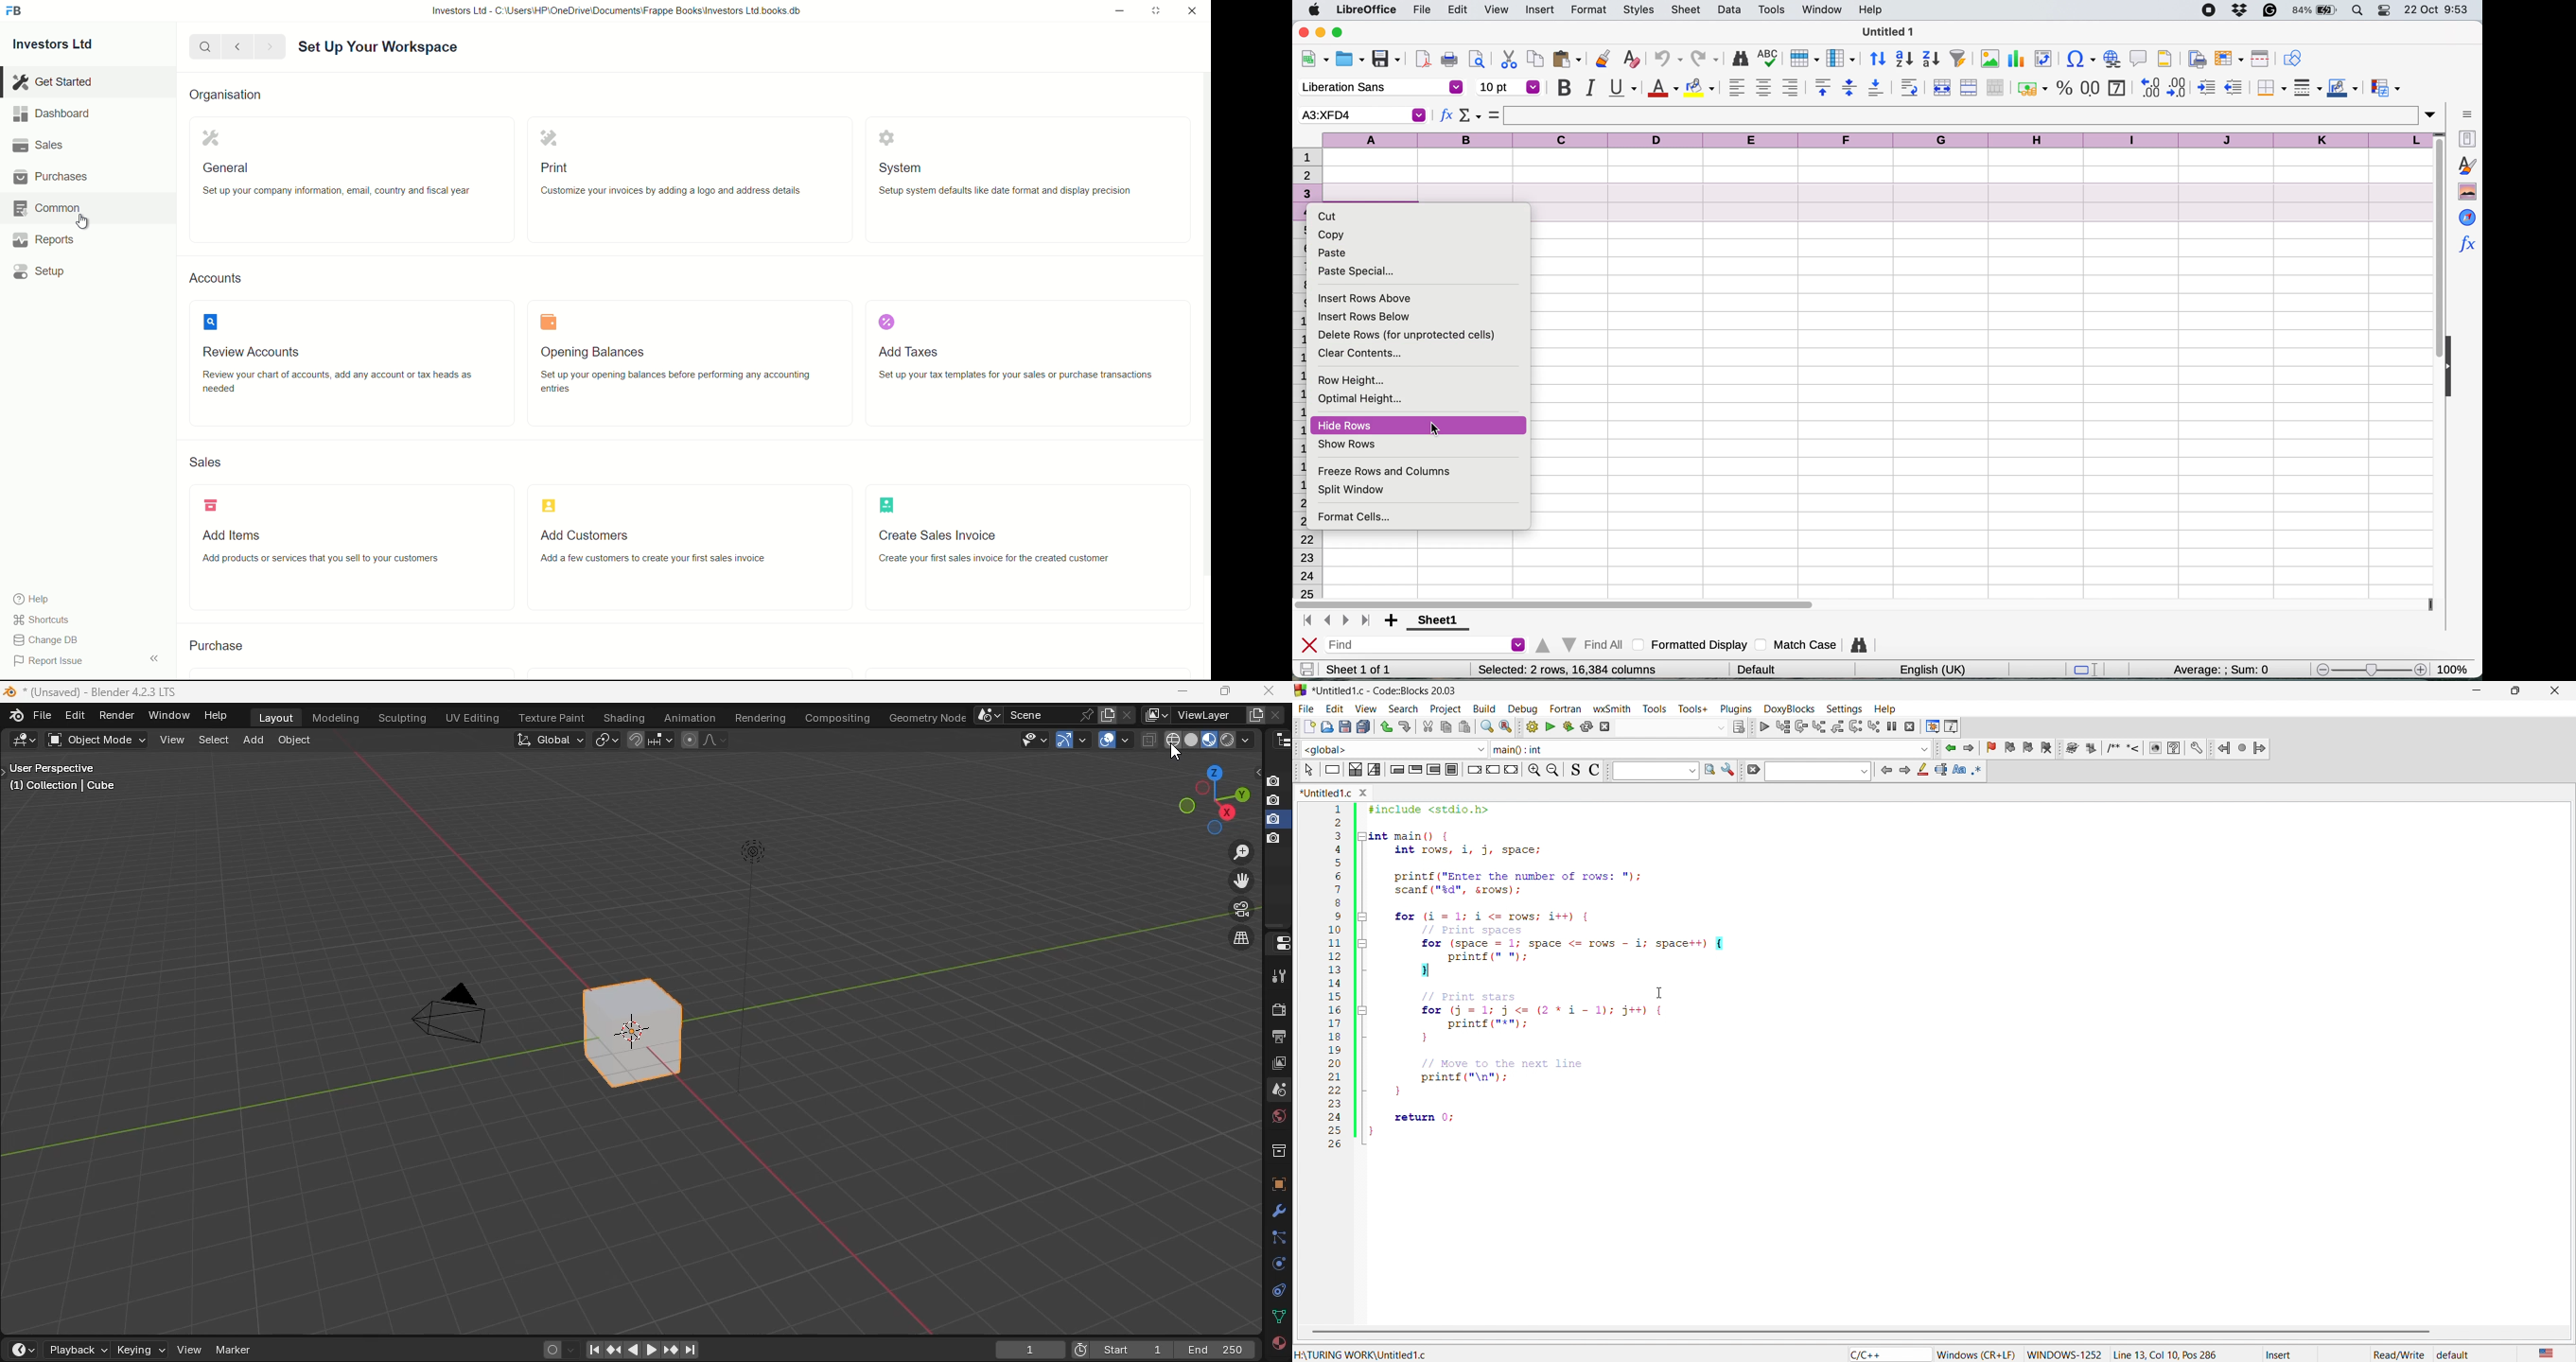  I want to click on snap, so click(638, 740).